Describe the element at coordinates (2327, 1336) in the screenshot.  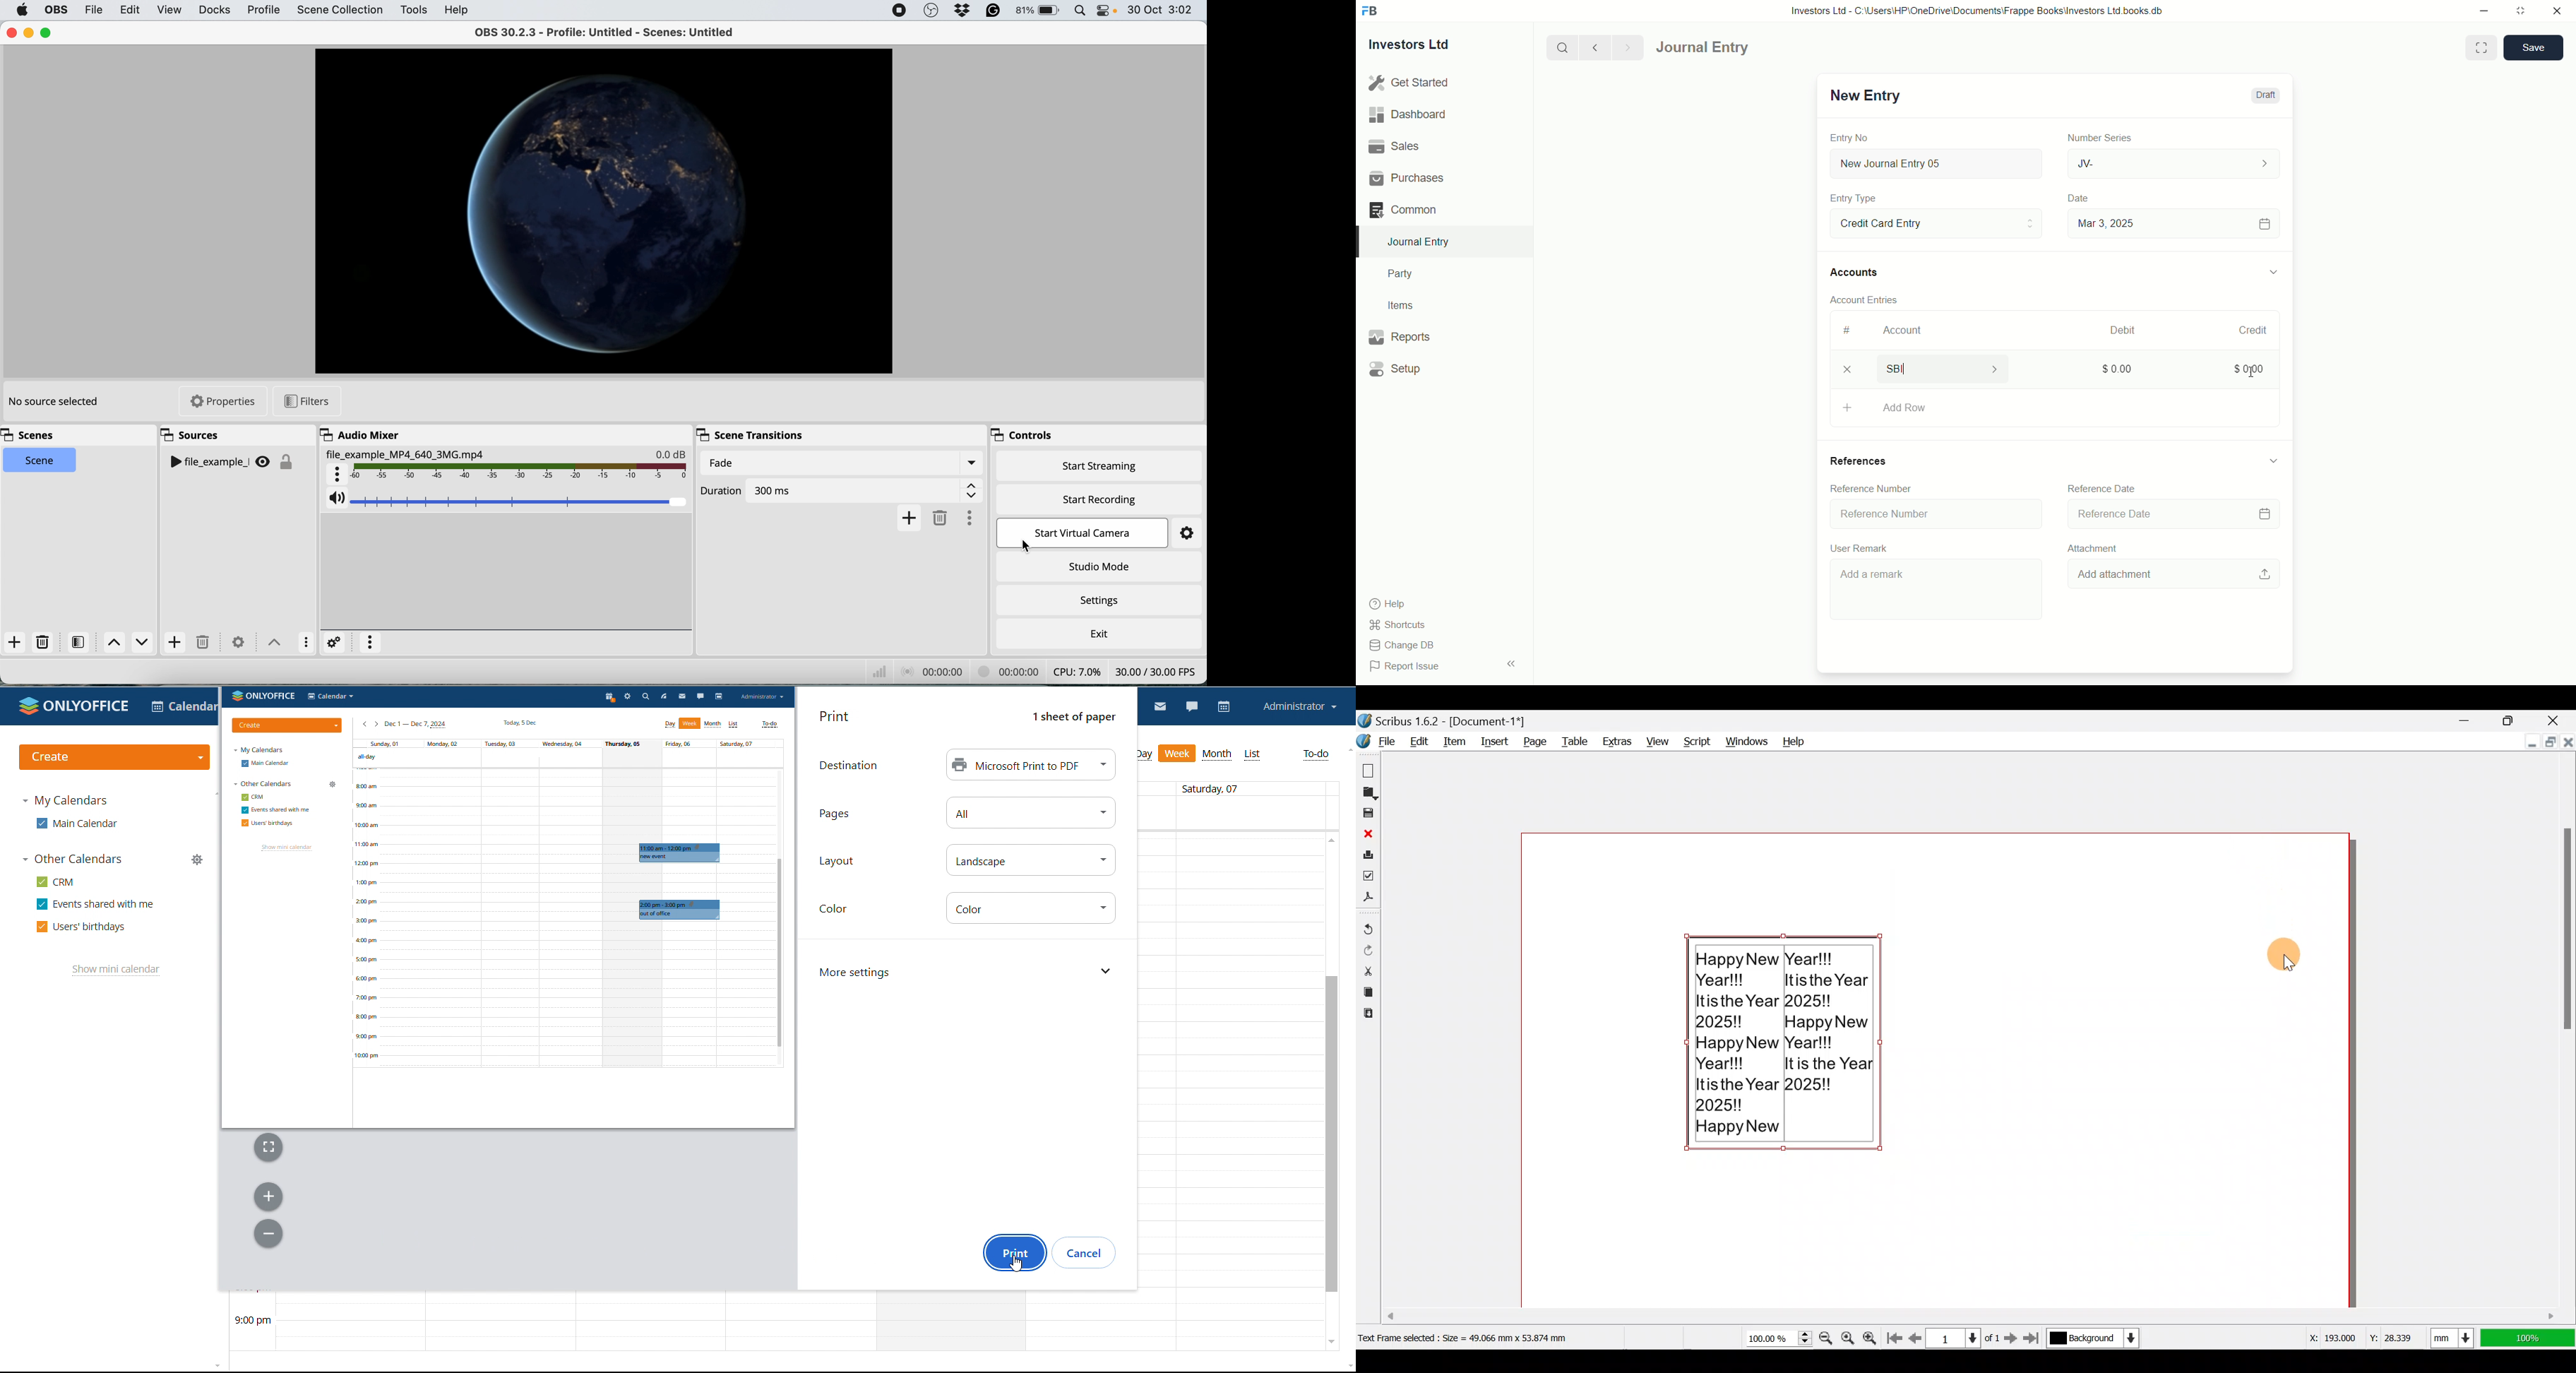
I see `X-axis dimension values` at that location.